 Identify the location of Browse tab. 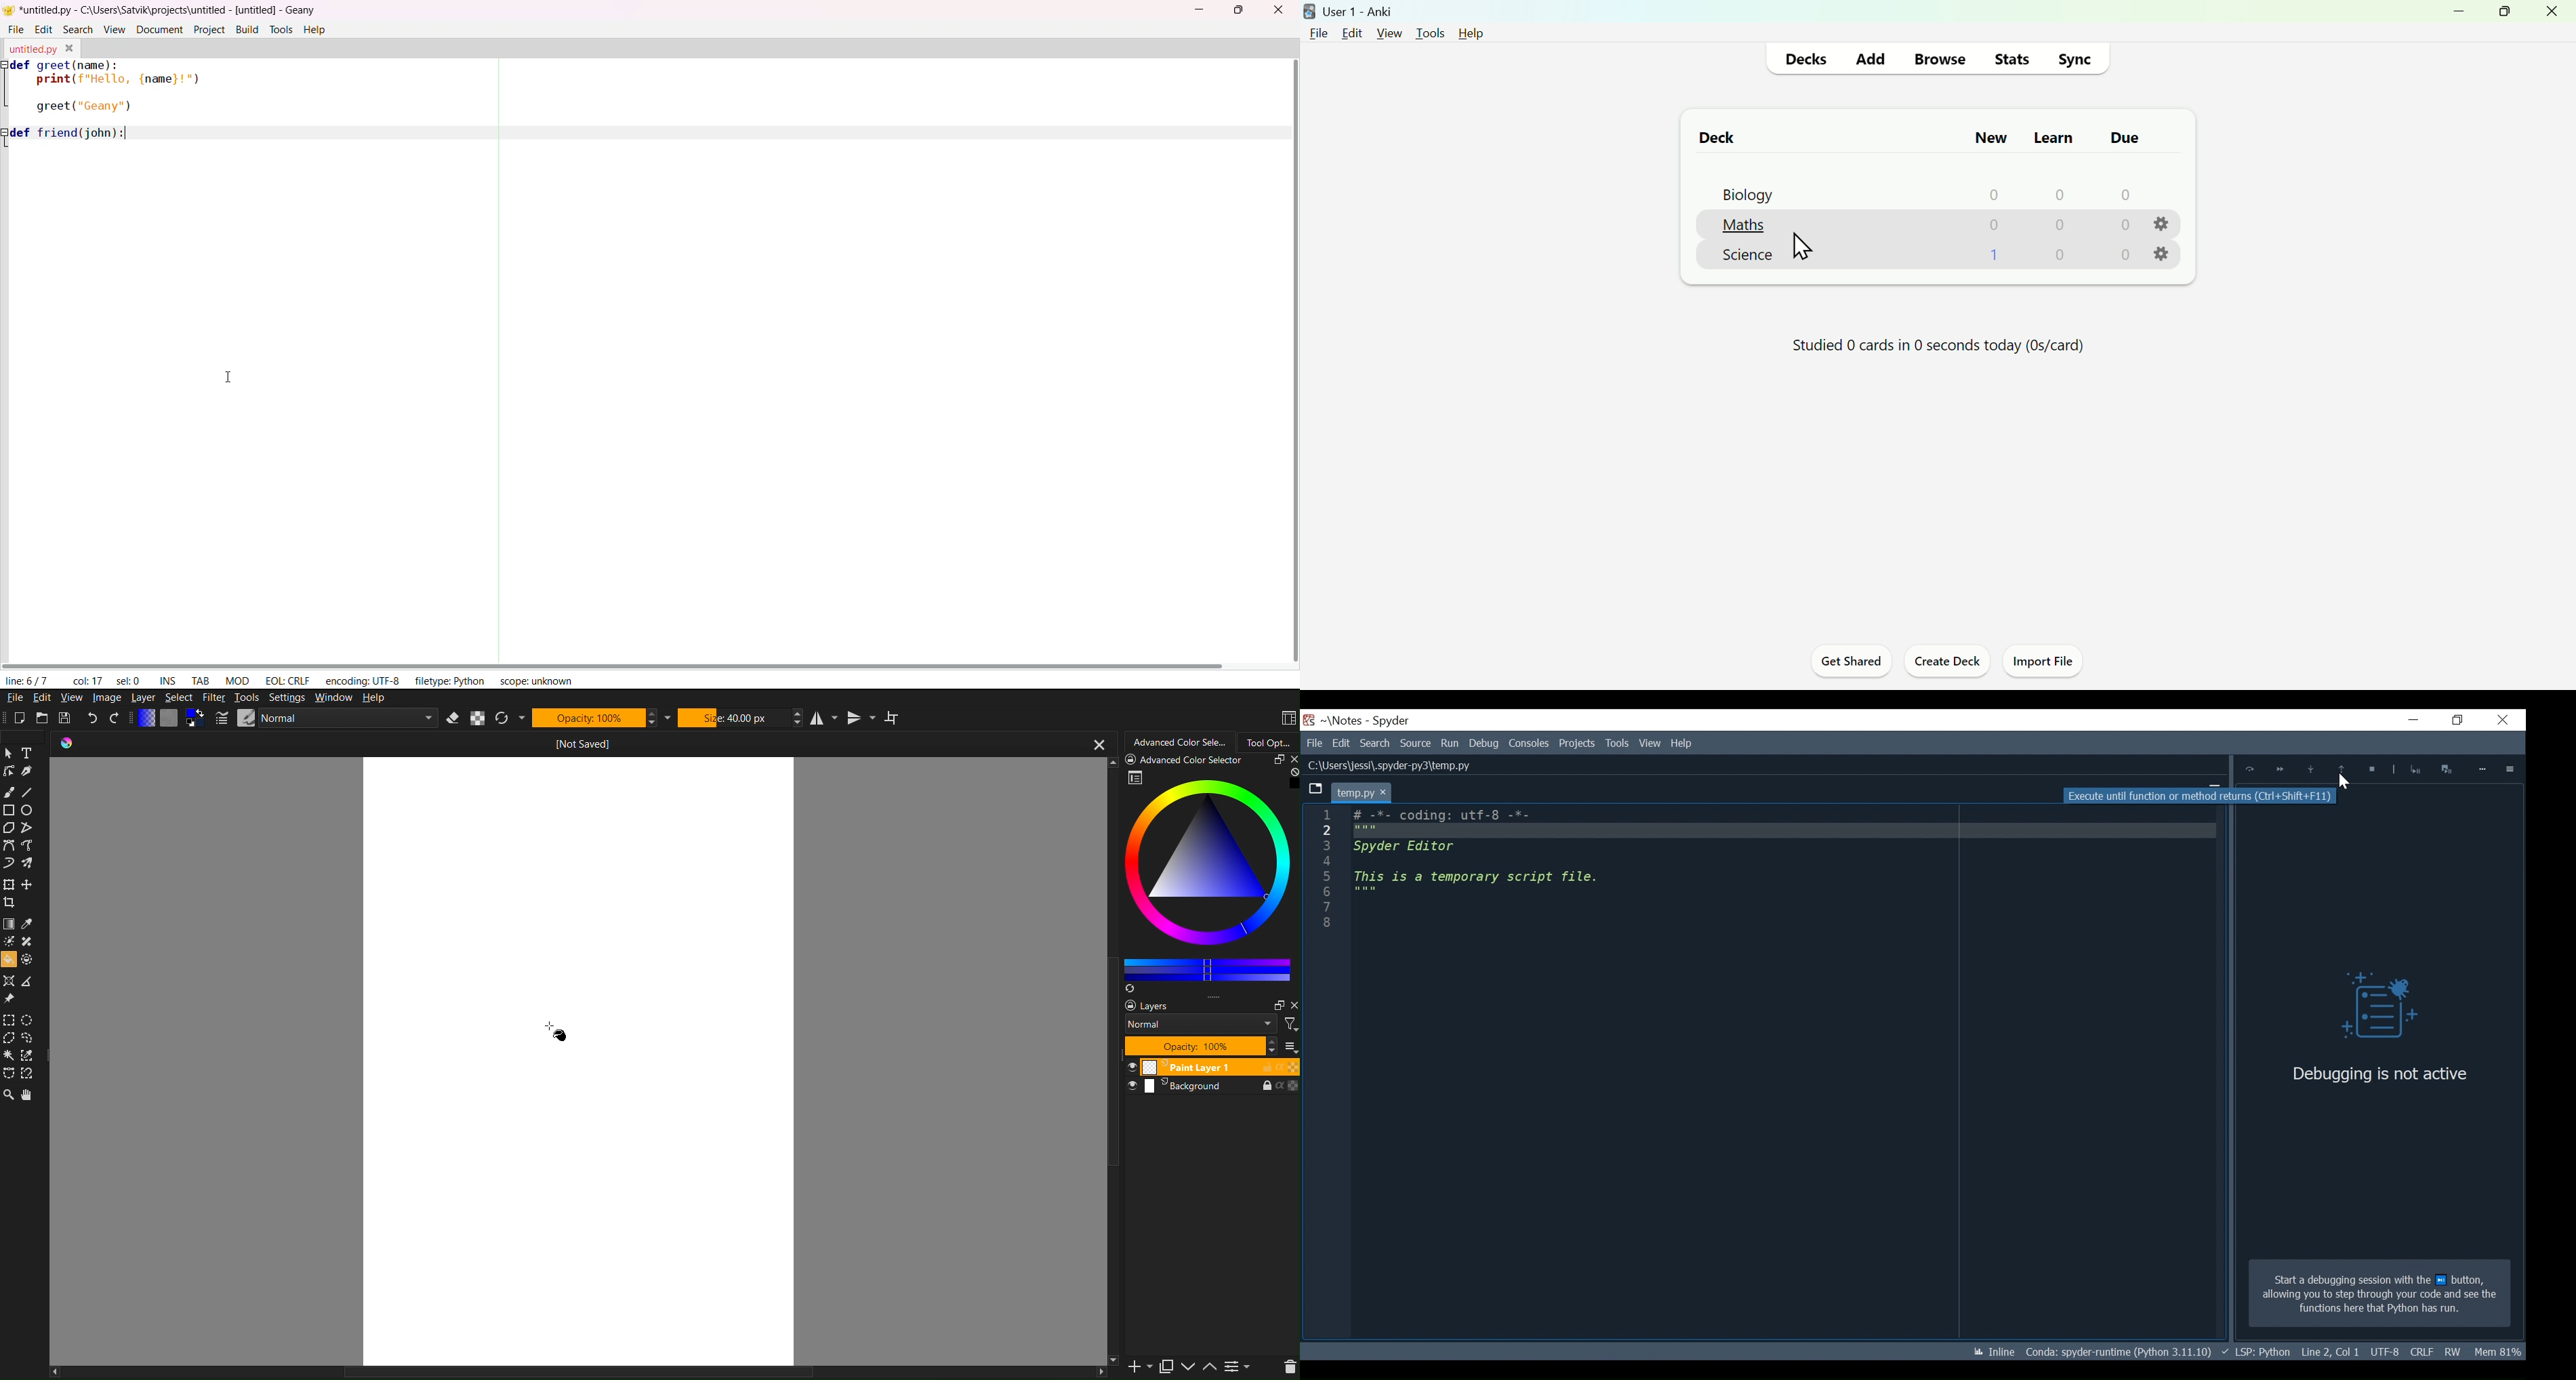
(1315, 790).